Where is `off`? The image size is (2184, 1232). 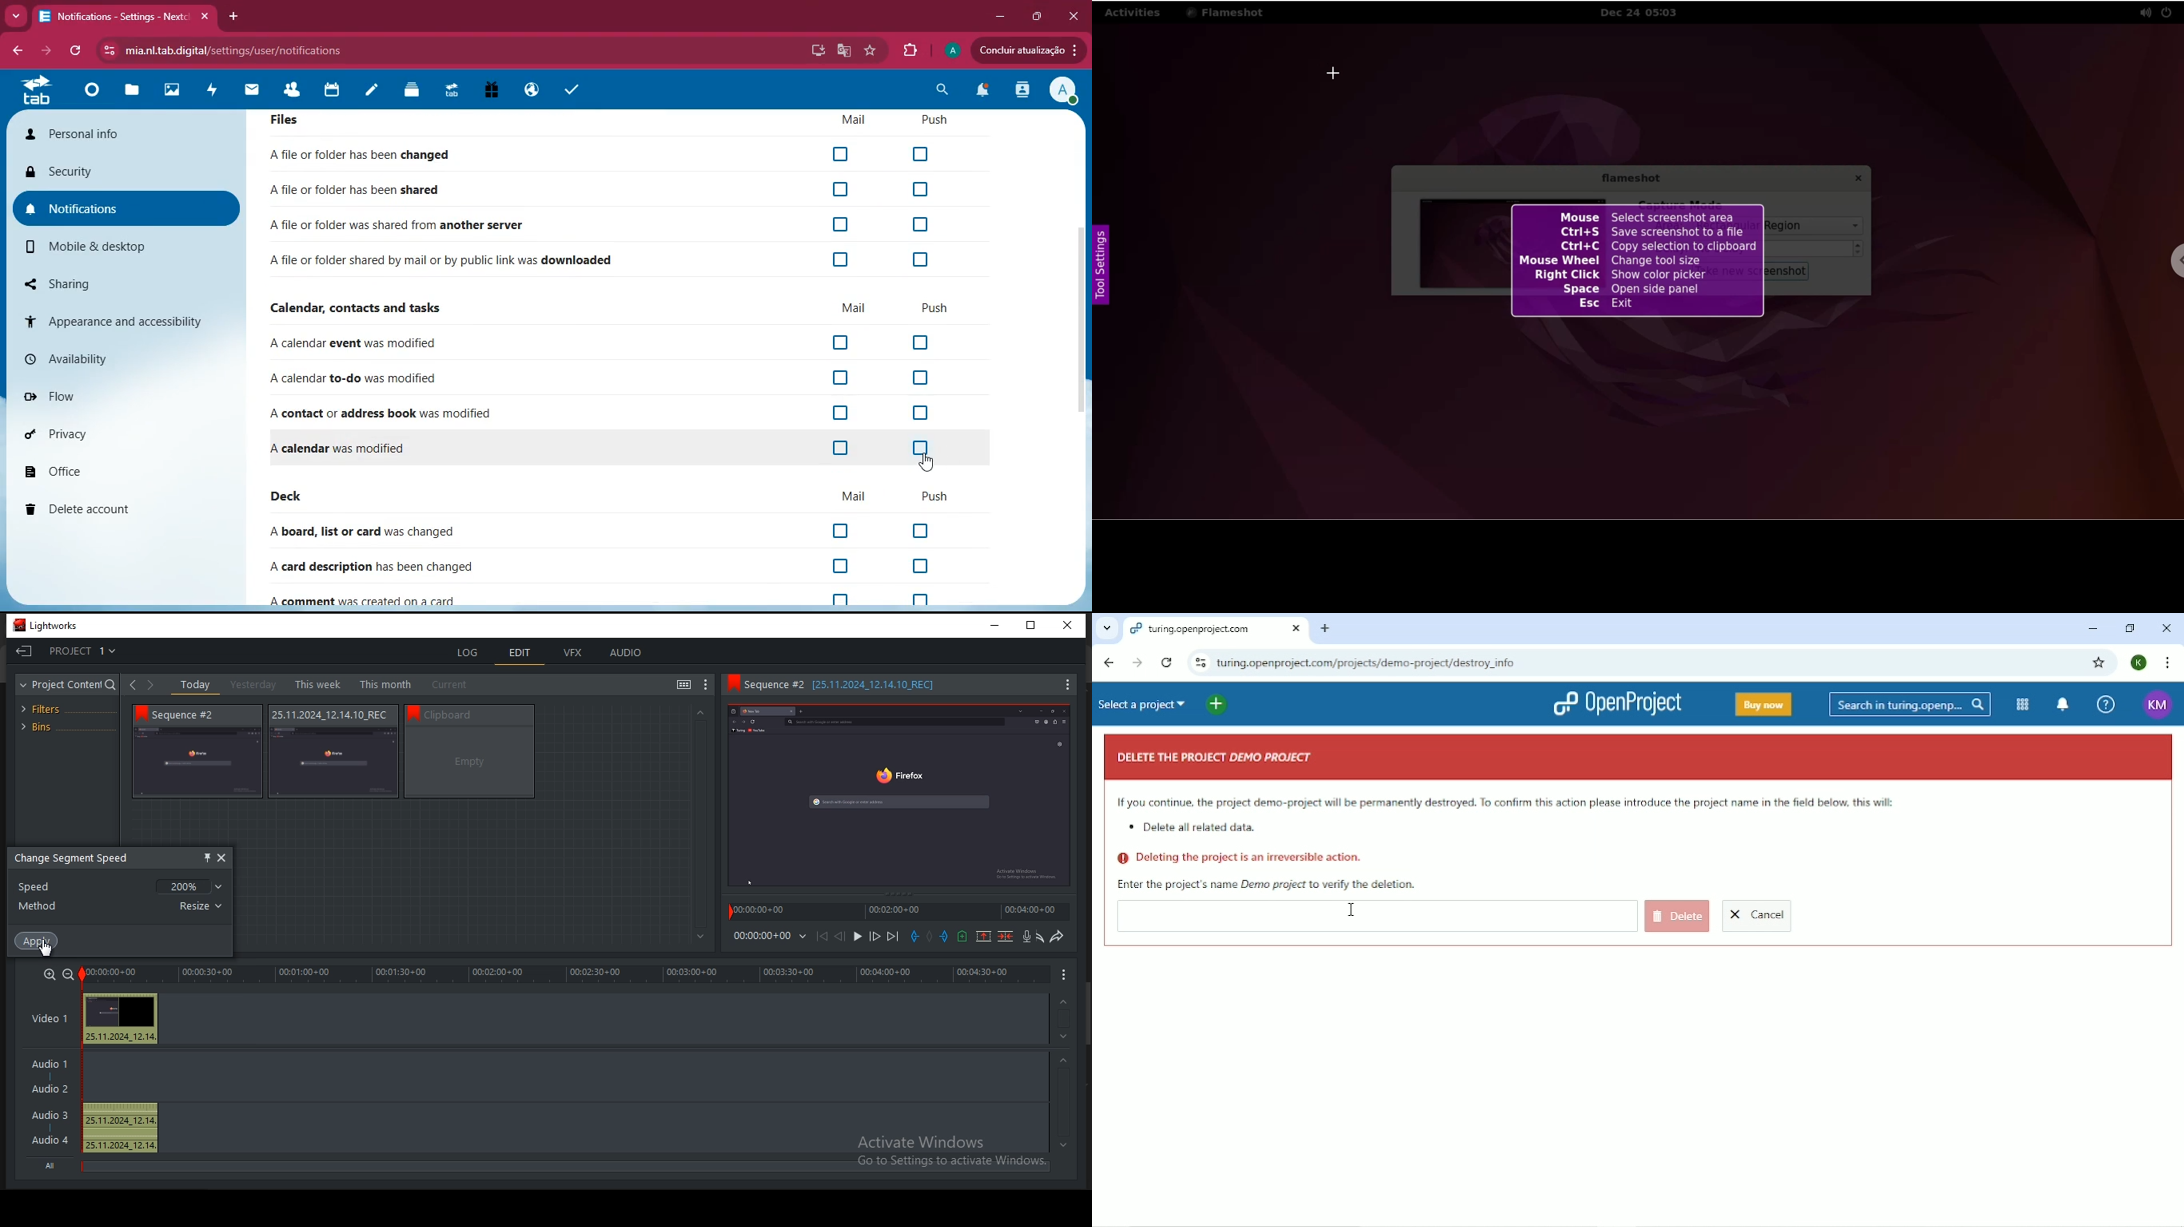 off is located at coordinates (917, 345).